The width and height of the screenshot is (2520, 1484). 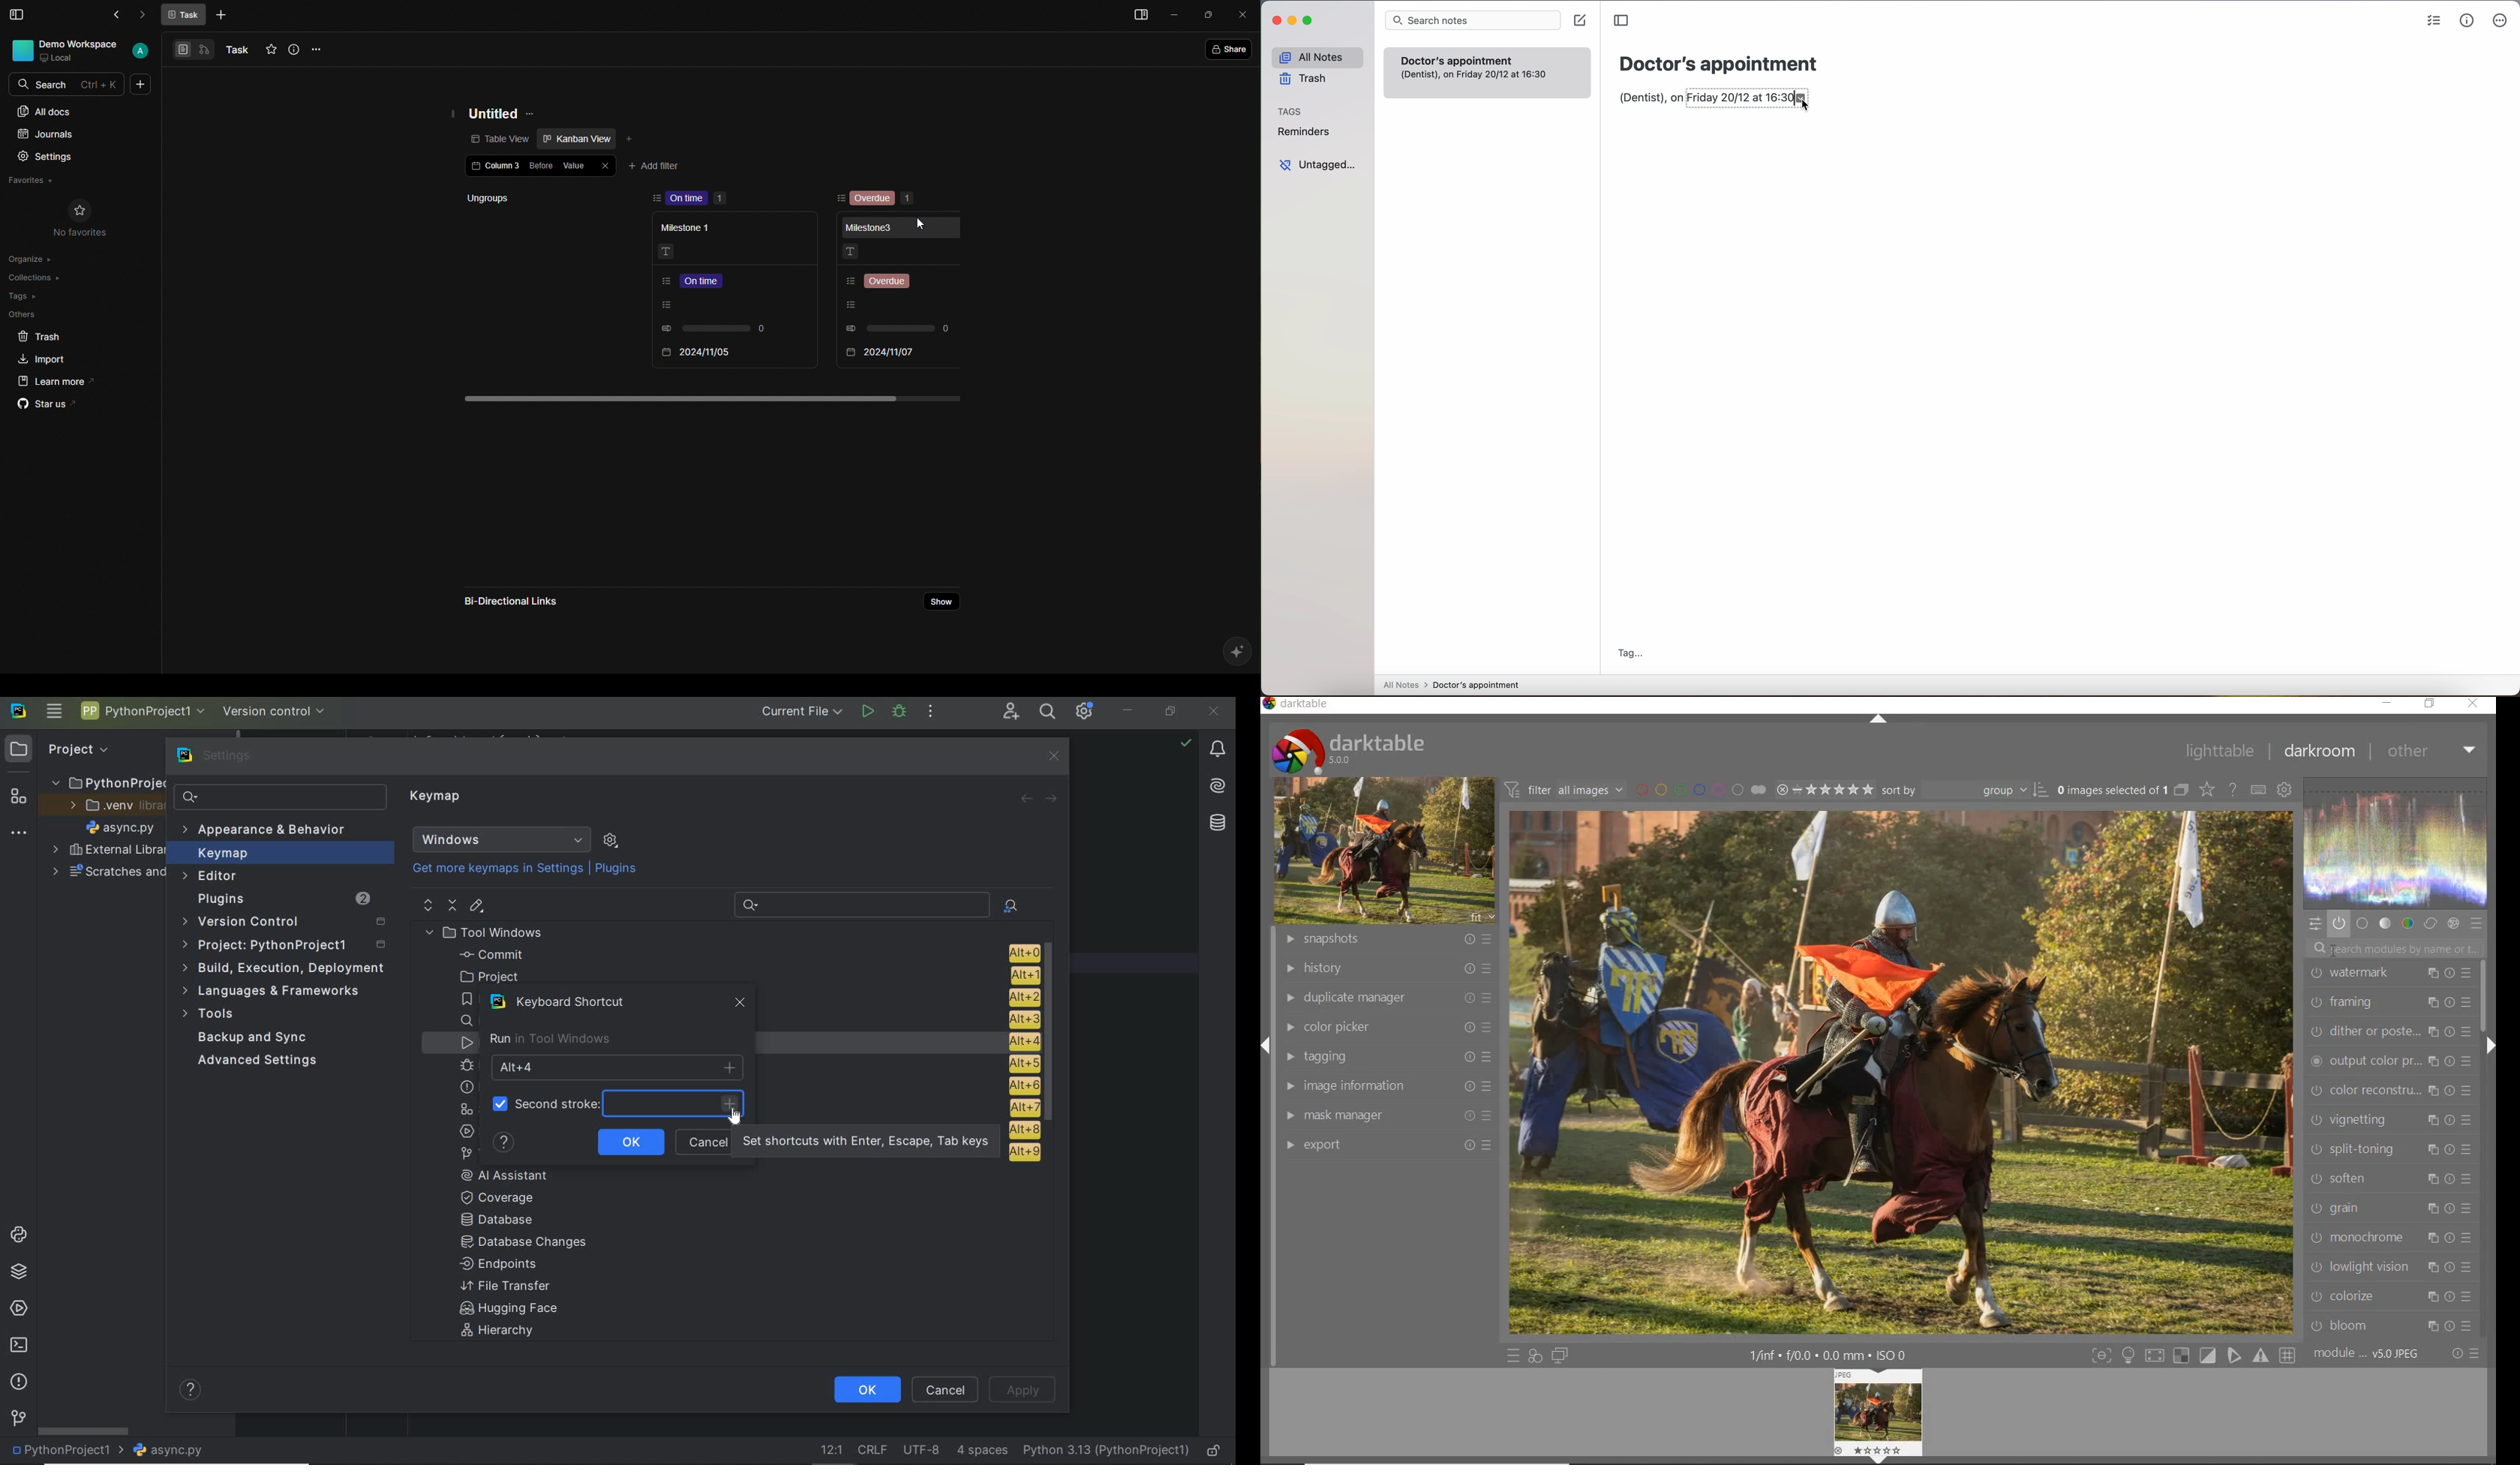 I want to click on View 2, so click(x=203, y=51).